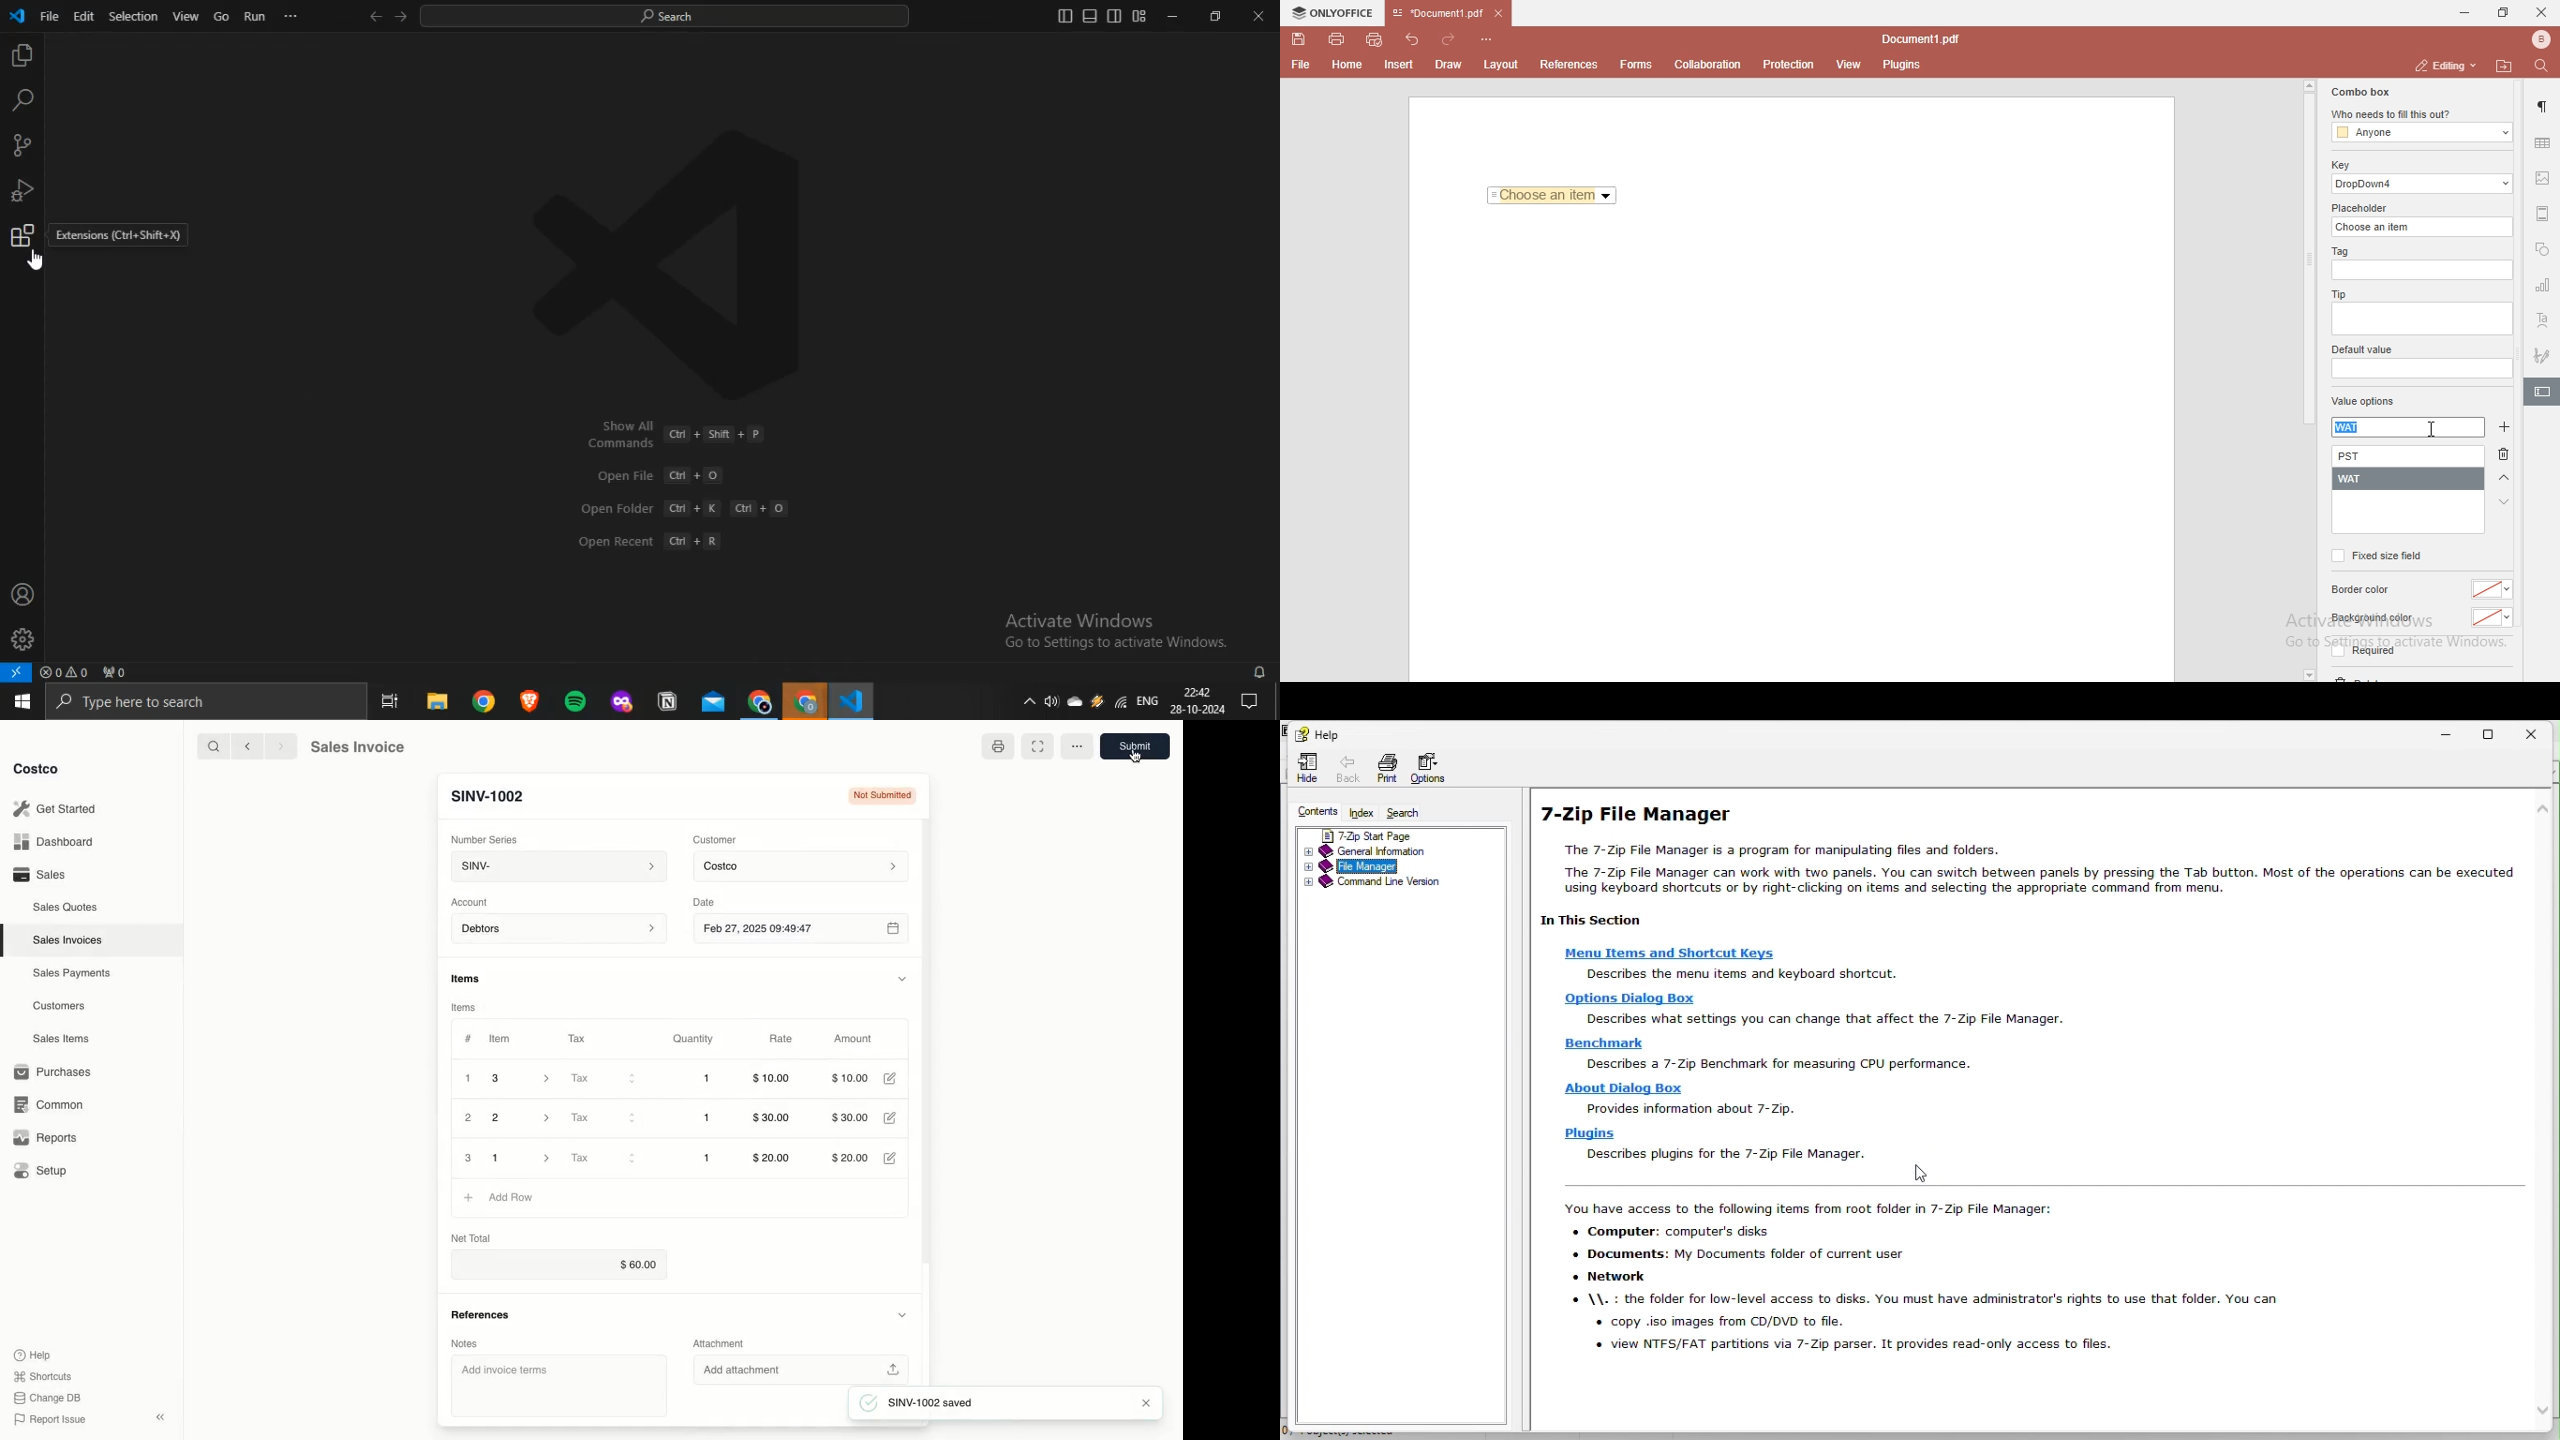 Image resolution: width=2576 pixels, height=1456 pixels. Describe the element at coordinates (486, 838) in the screenshot. I see `Number Series` at that location.